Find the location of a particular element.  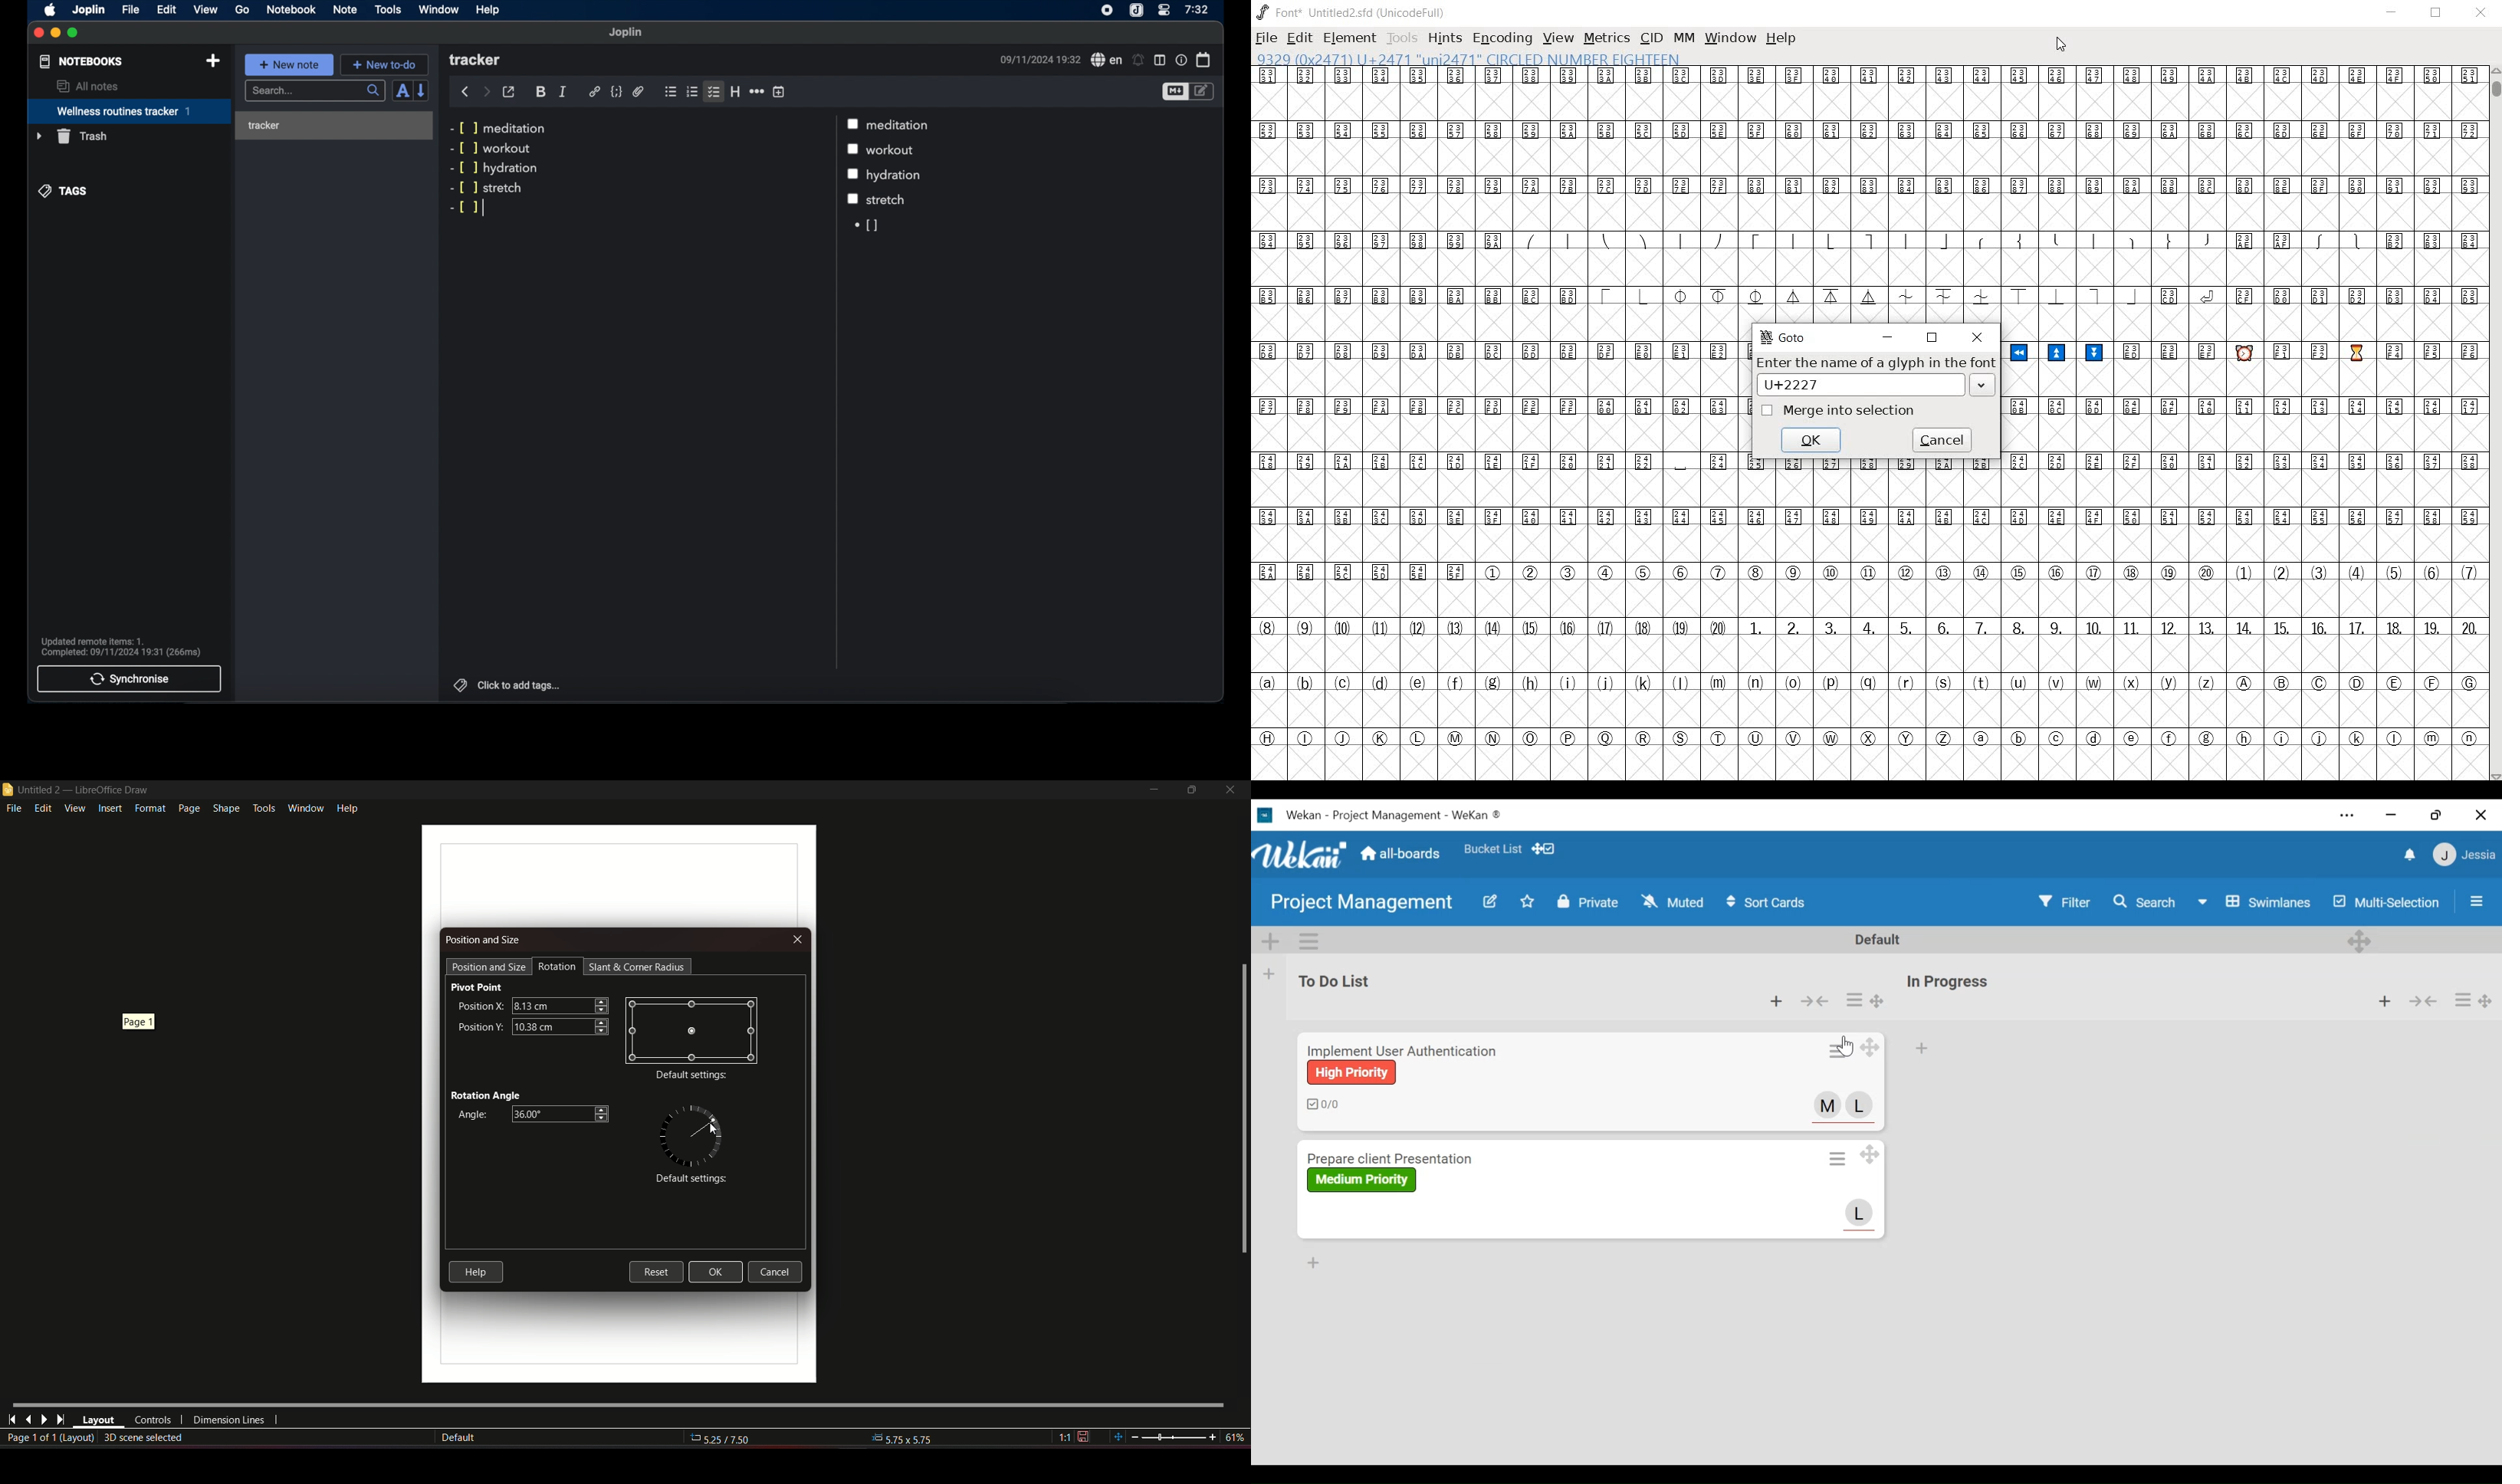

cancel is located at coordinates (1945, 440).